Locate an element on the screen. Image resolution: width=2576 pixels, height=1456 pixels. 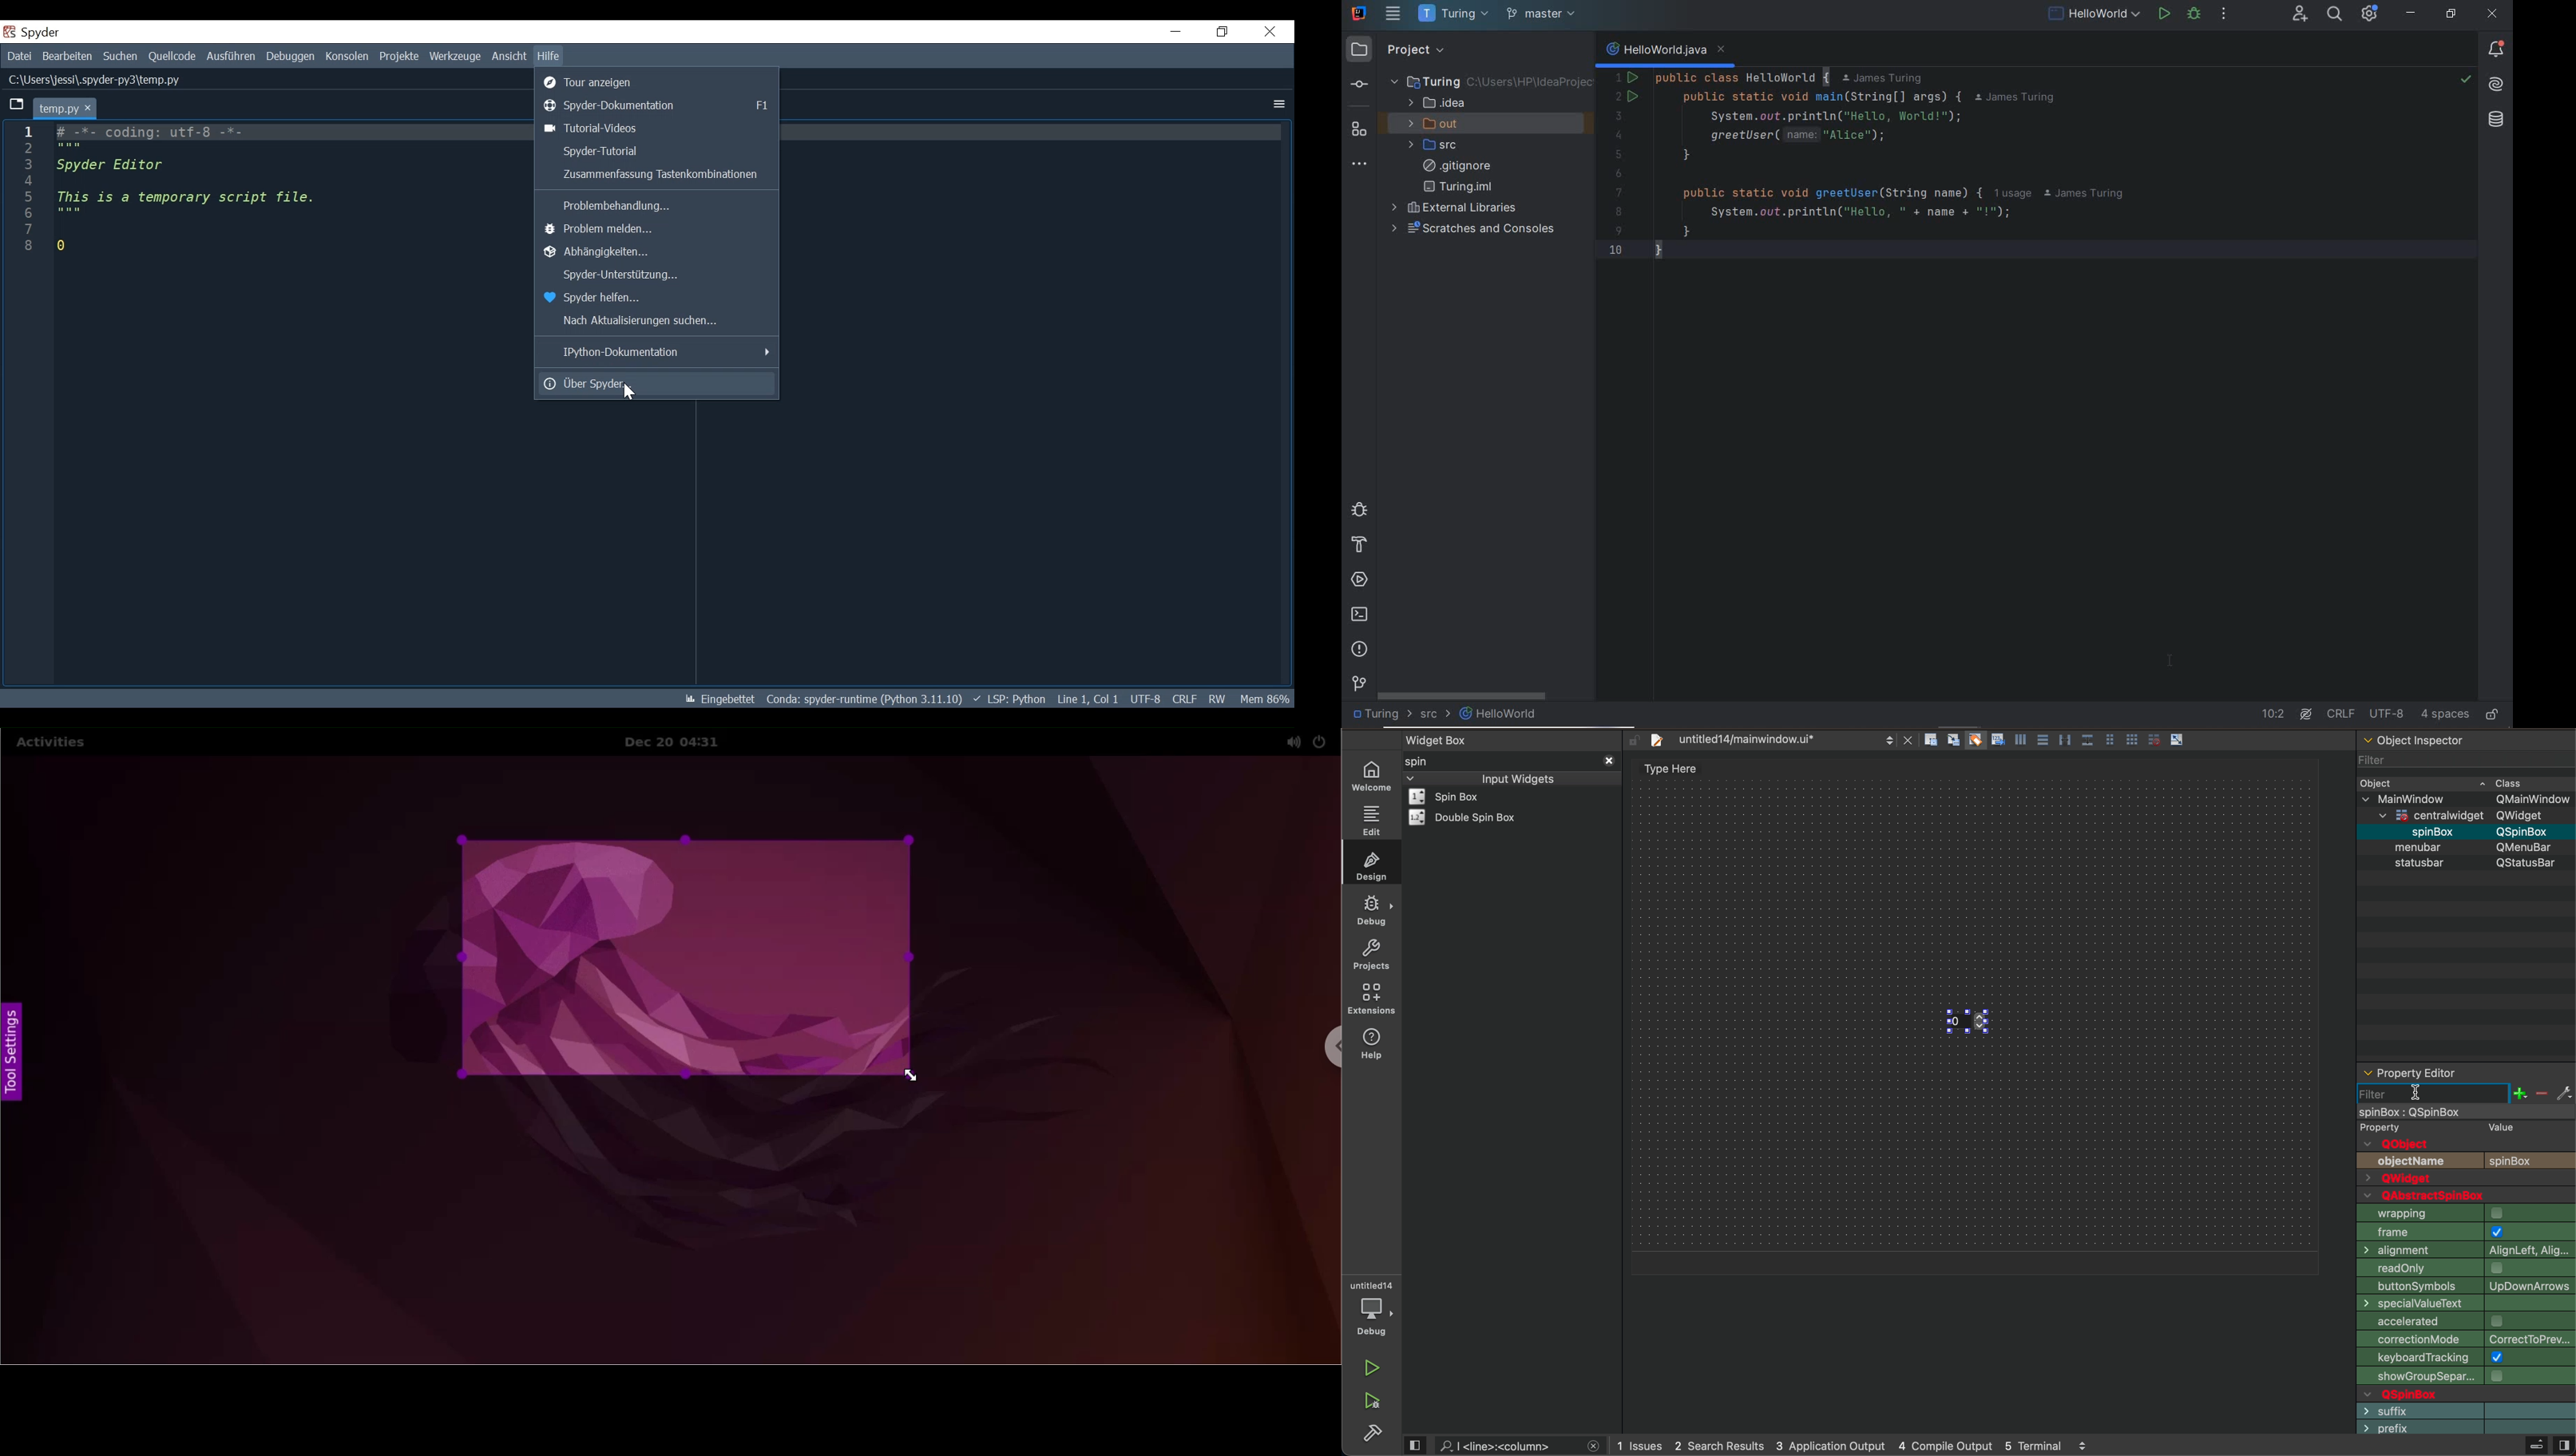
C:\Users\jess\.spyder-py3\temp.py is located at coordinates (96, 80).